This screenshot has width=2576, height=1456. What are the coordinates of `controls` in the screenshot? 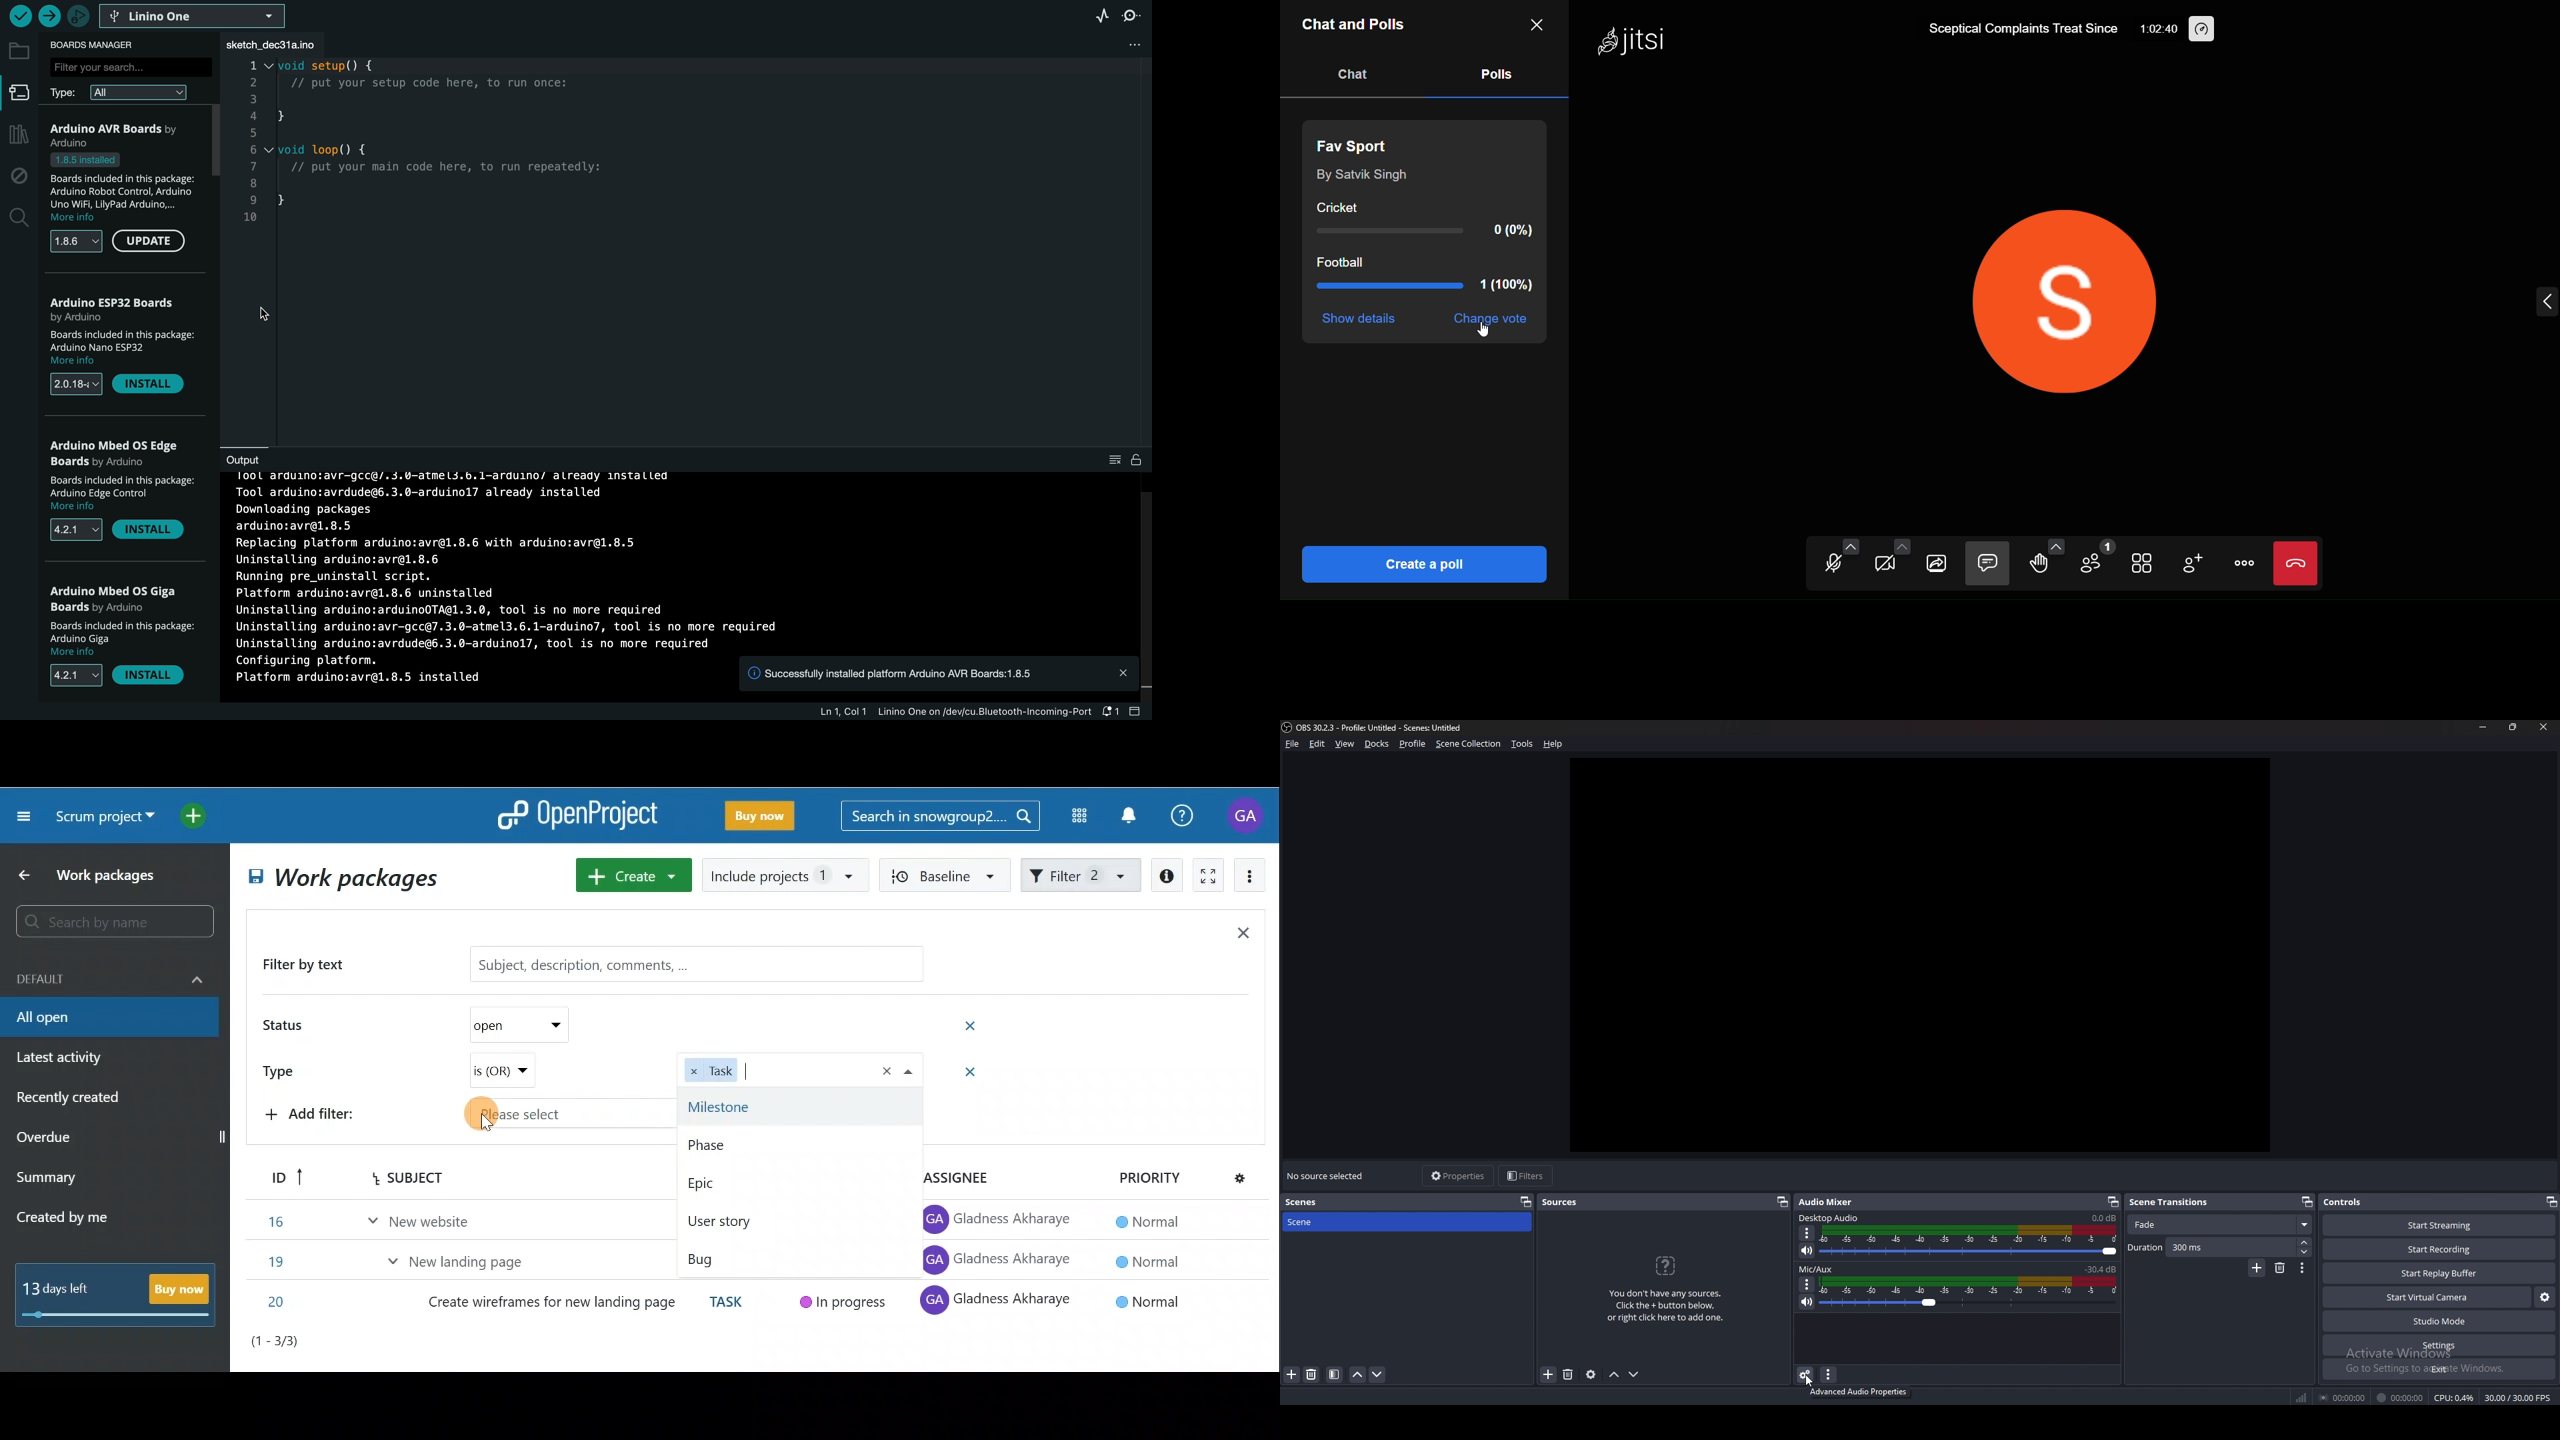 It's located at (2351, 1202).